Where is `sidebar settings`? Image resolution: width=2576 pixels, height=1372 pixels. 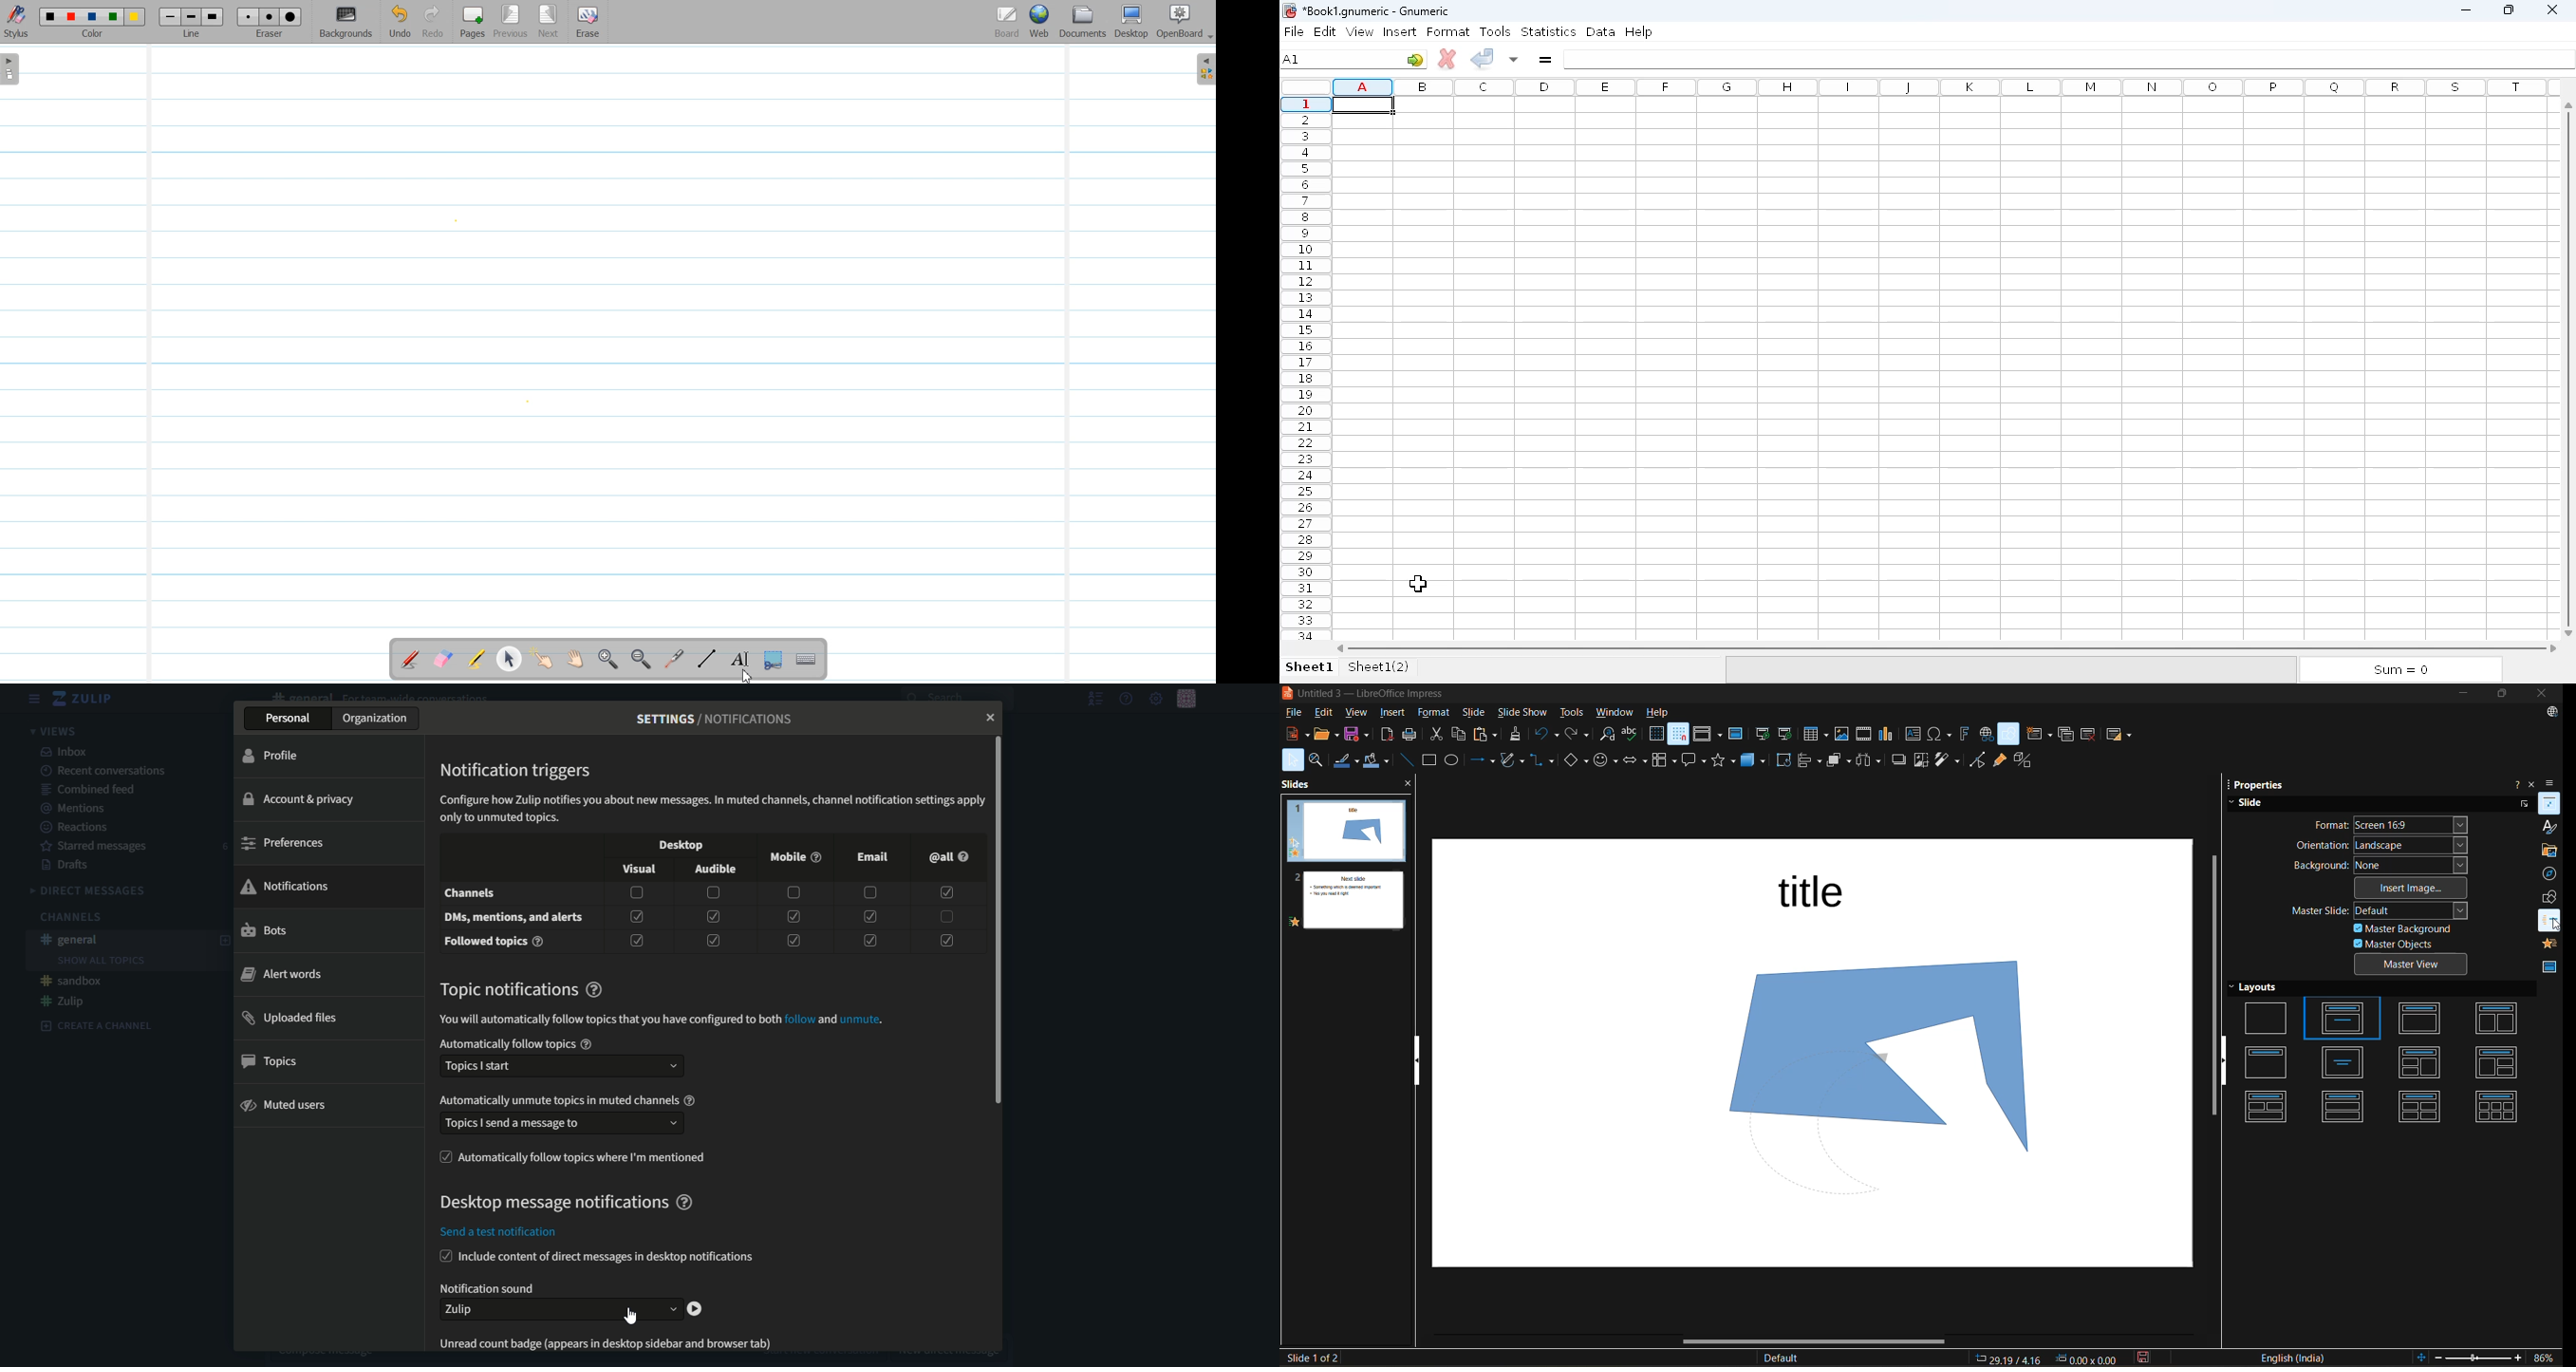
sidebar settings is located at coordinates (2552, 782).